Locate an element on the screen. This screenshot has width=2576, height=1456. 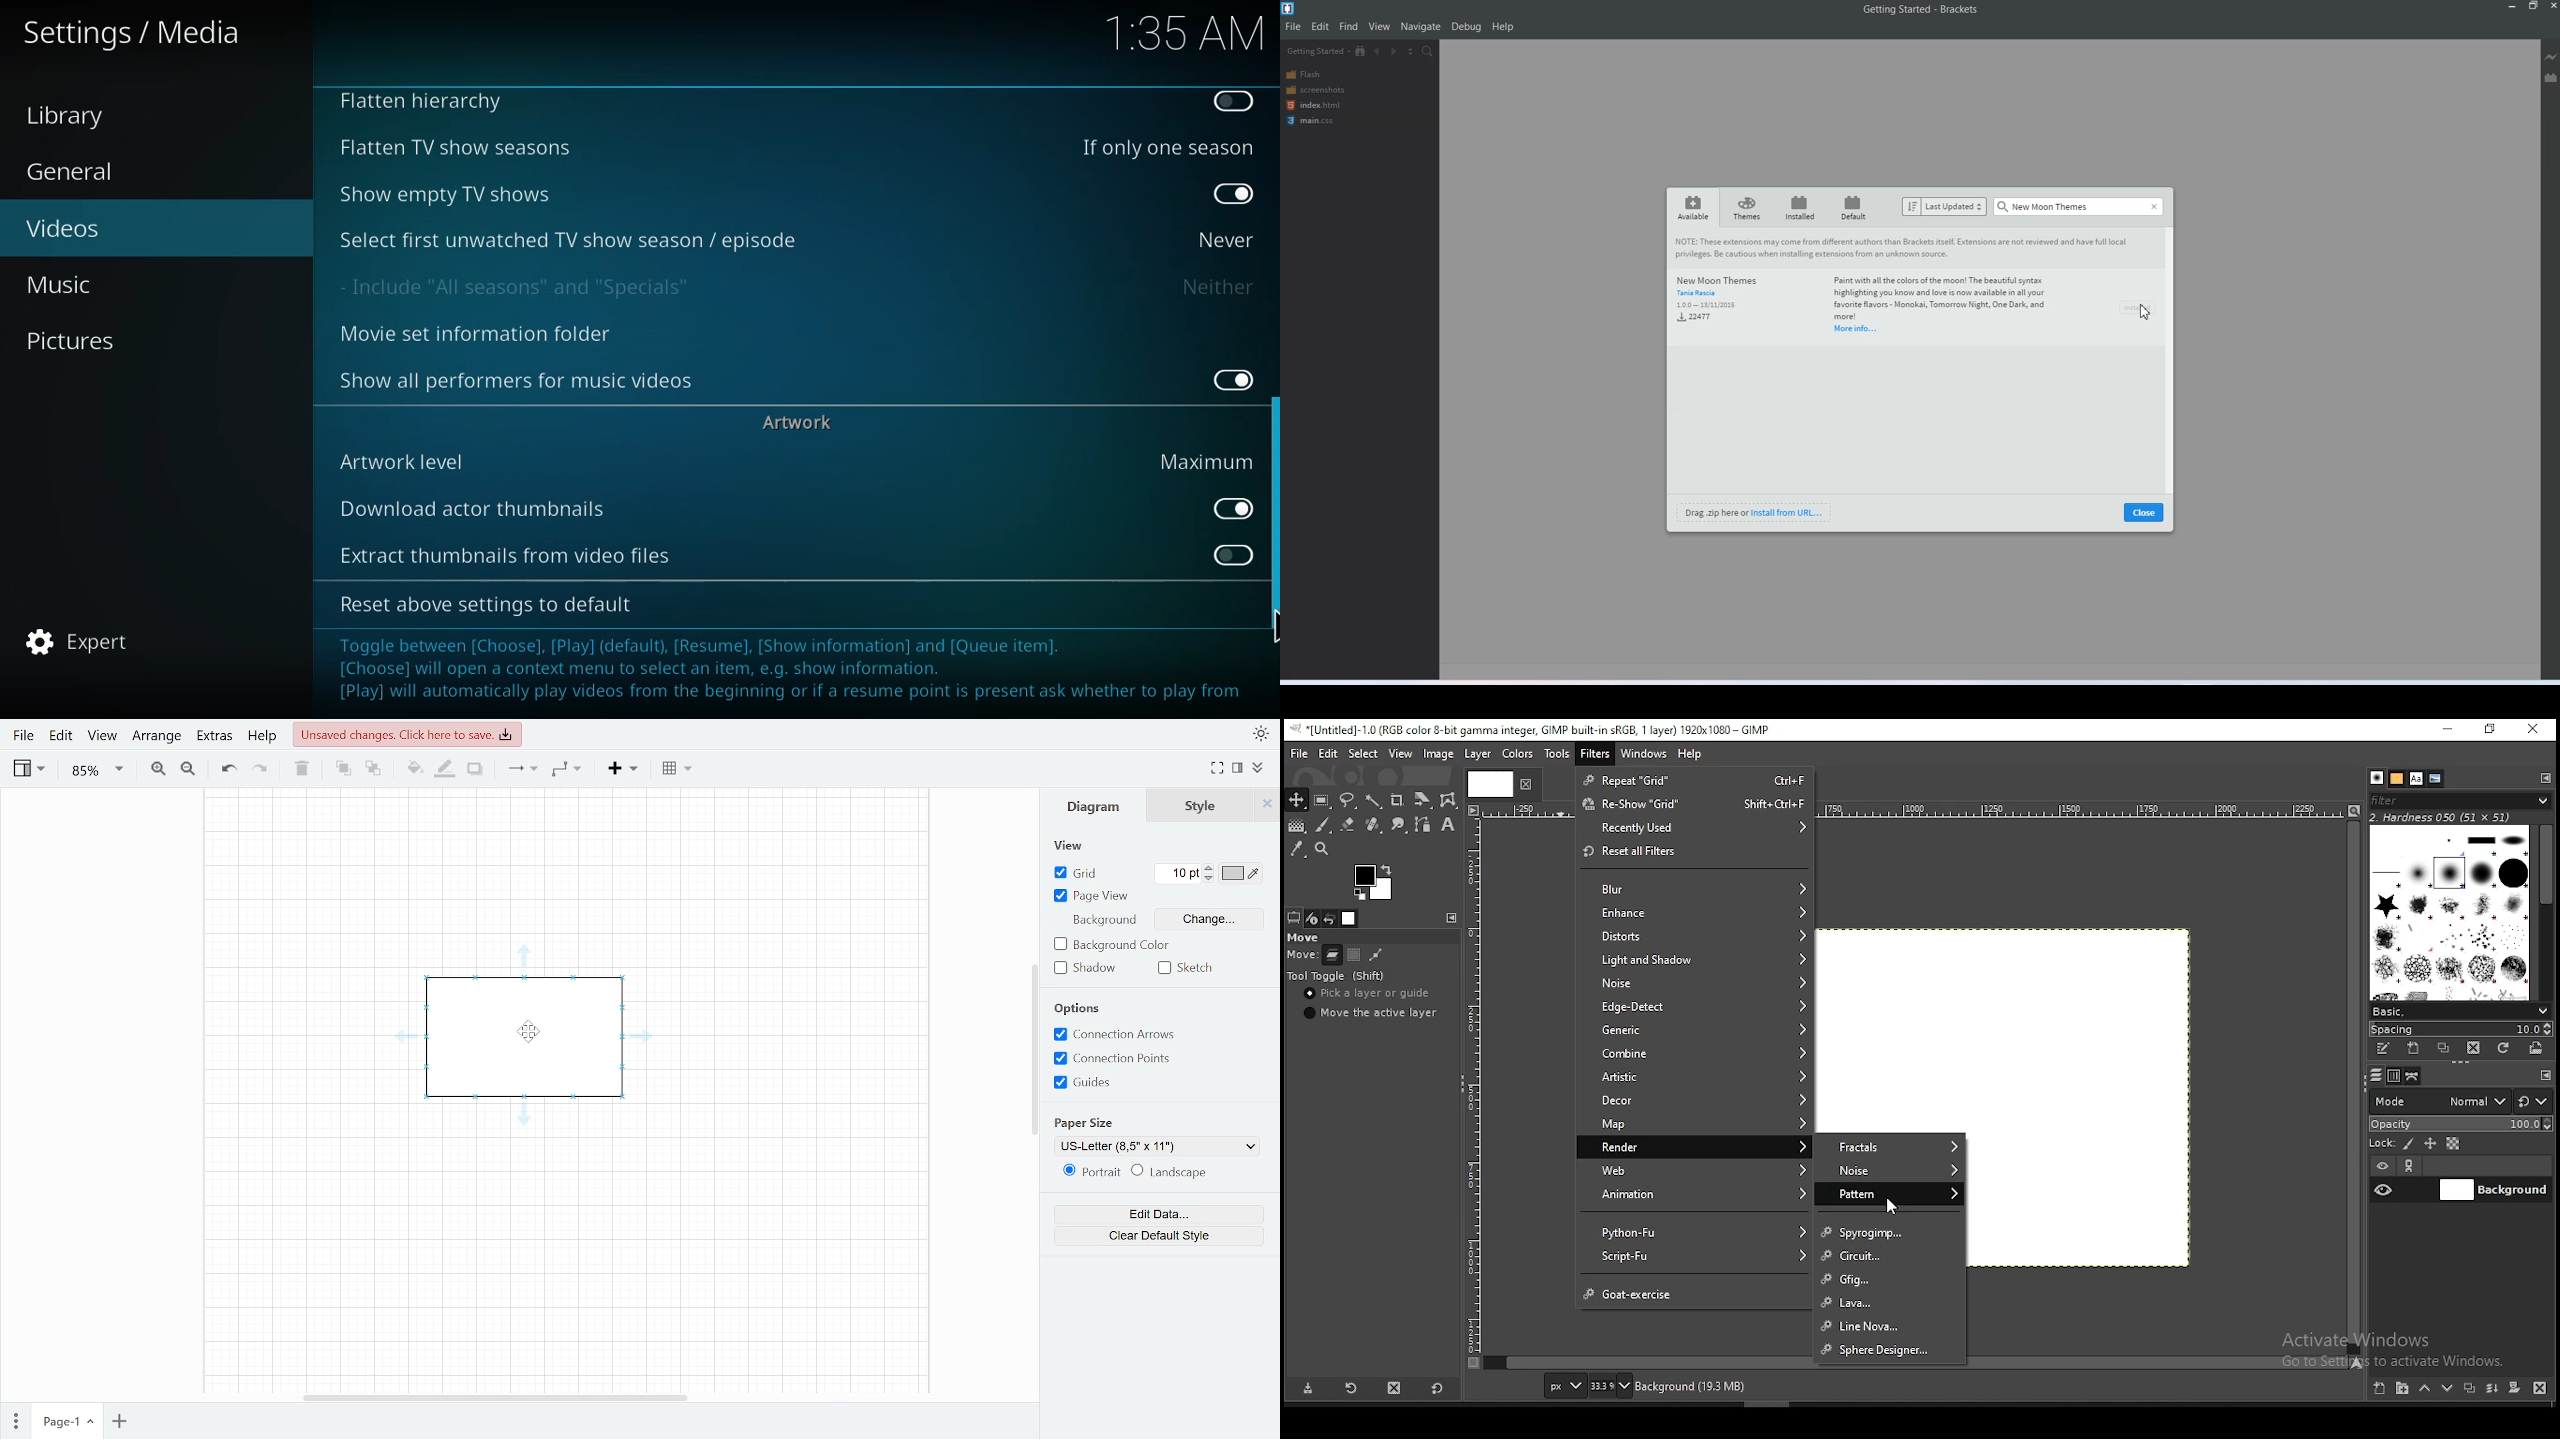
Zoom (85%) is located at coordinates (94, 771).